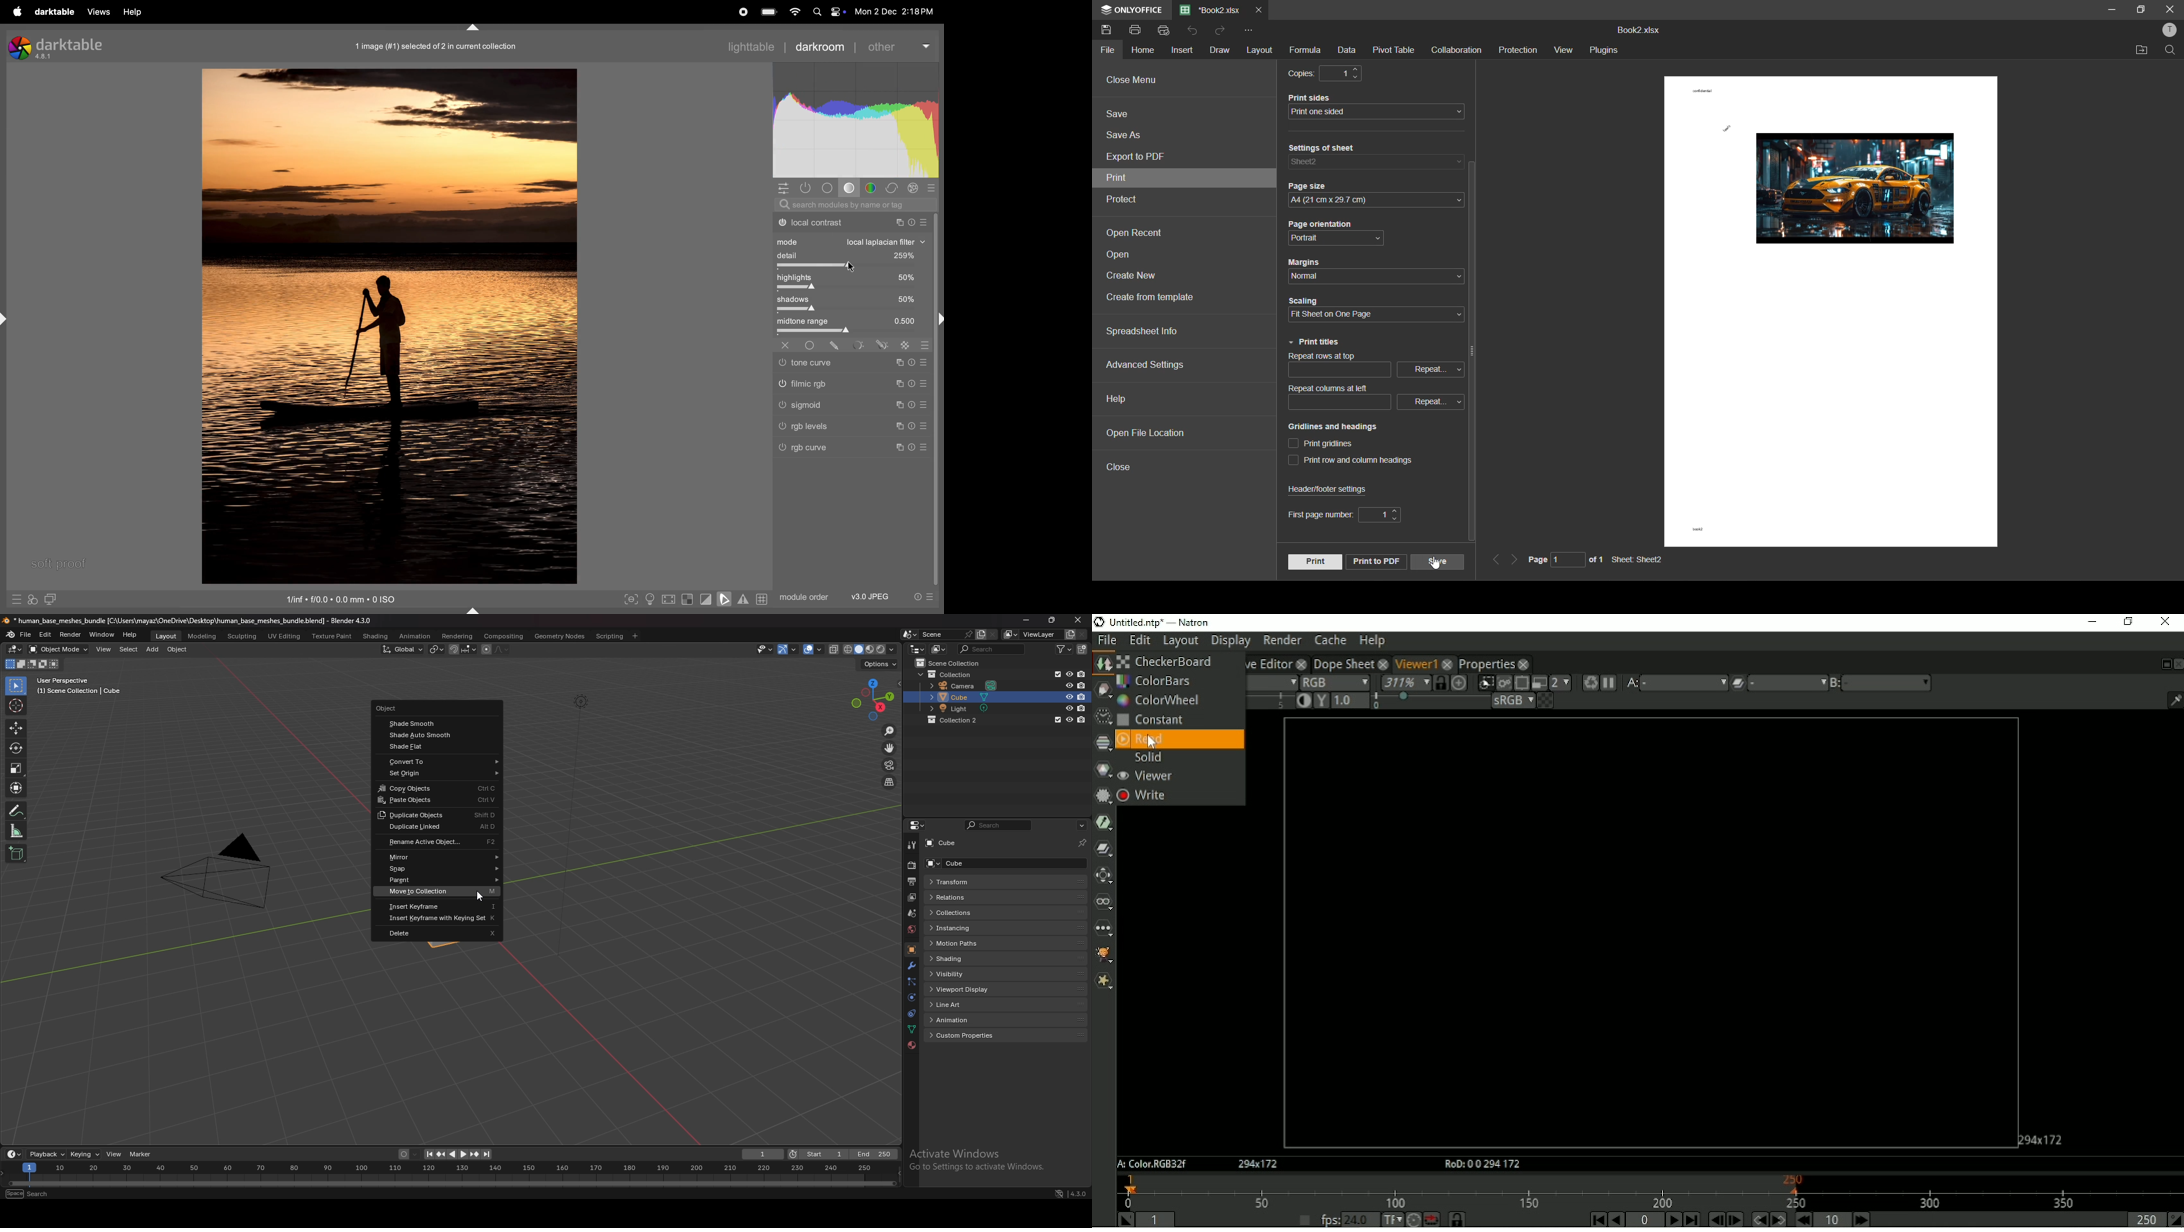 This screenshot has height=1232, width=2184. Describe the element at coordinates (828, 187) in the screenshot. I see `base` at that location.